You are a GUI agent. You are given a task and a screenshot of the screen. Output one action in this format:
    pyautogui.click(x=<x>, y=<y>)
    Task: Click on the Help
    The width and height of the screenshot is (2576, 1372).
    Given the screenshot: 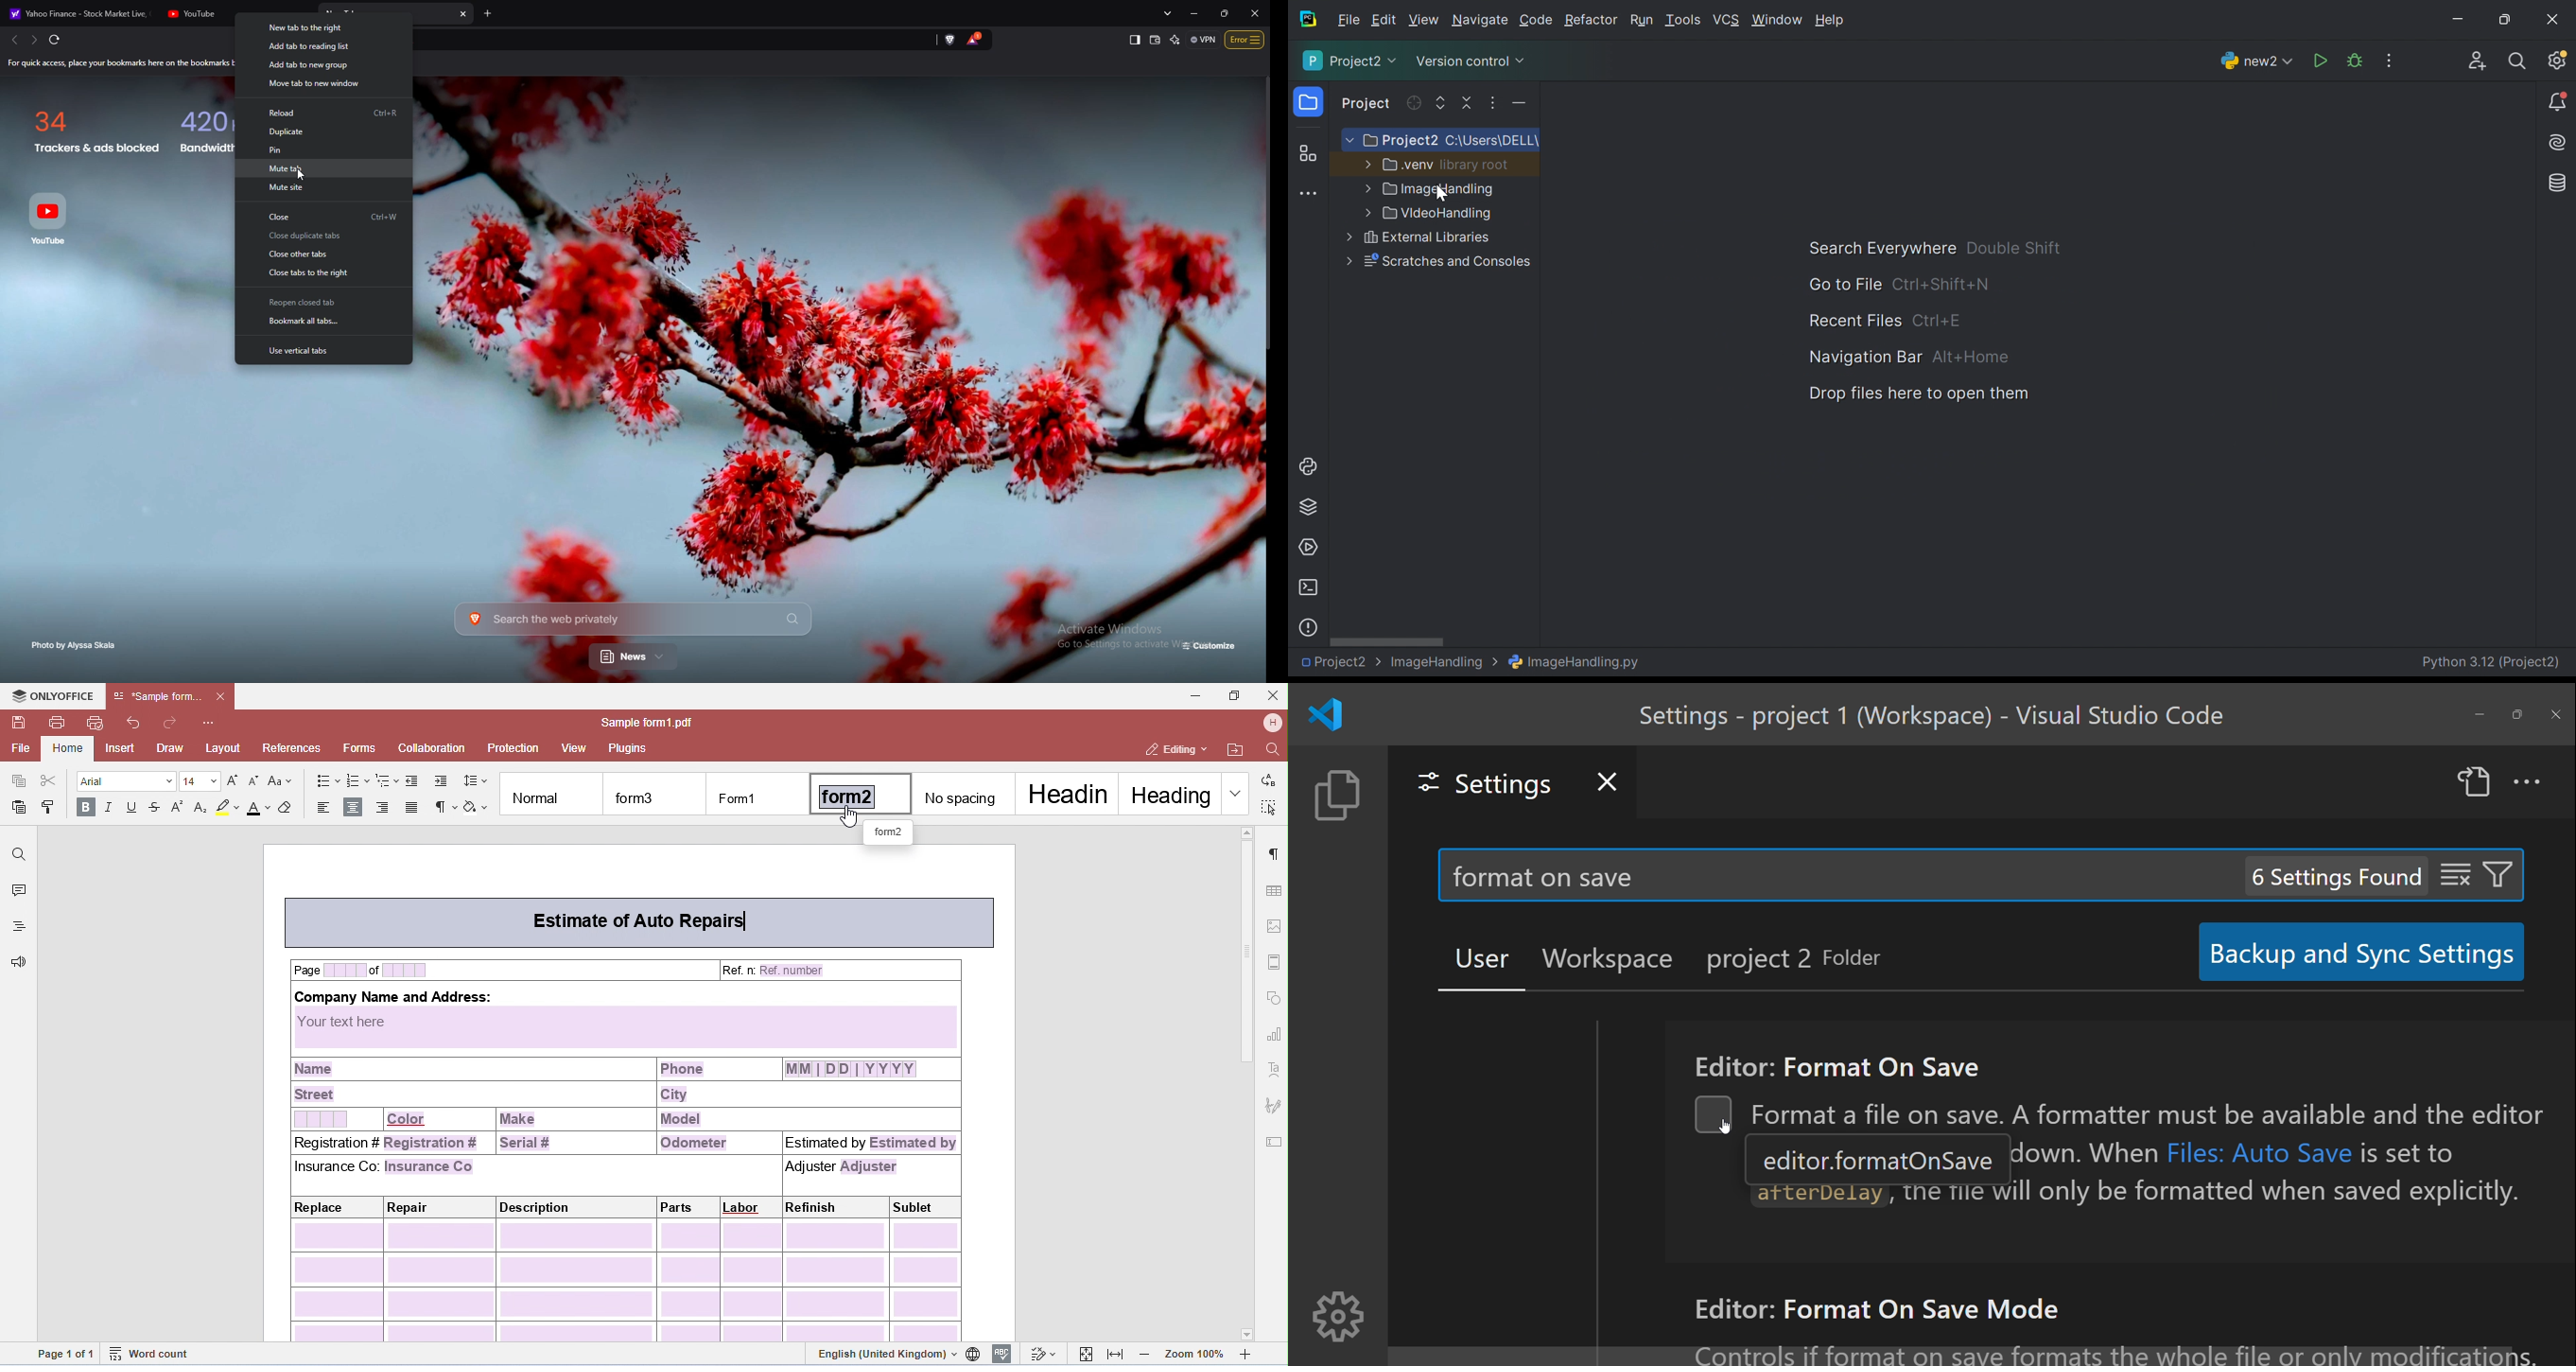 What is the action you would take?
    pyautogui.click(x=1832, y=21)
    